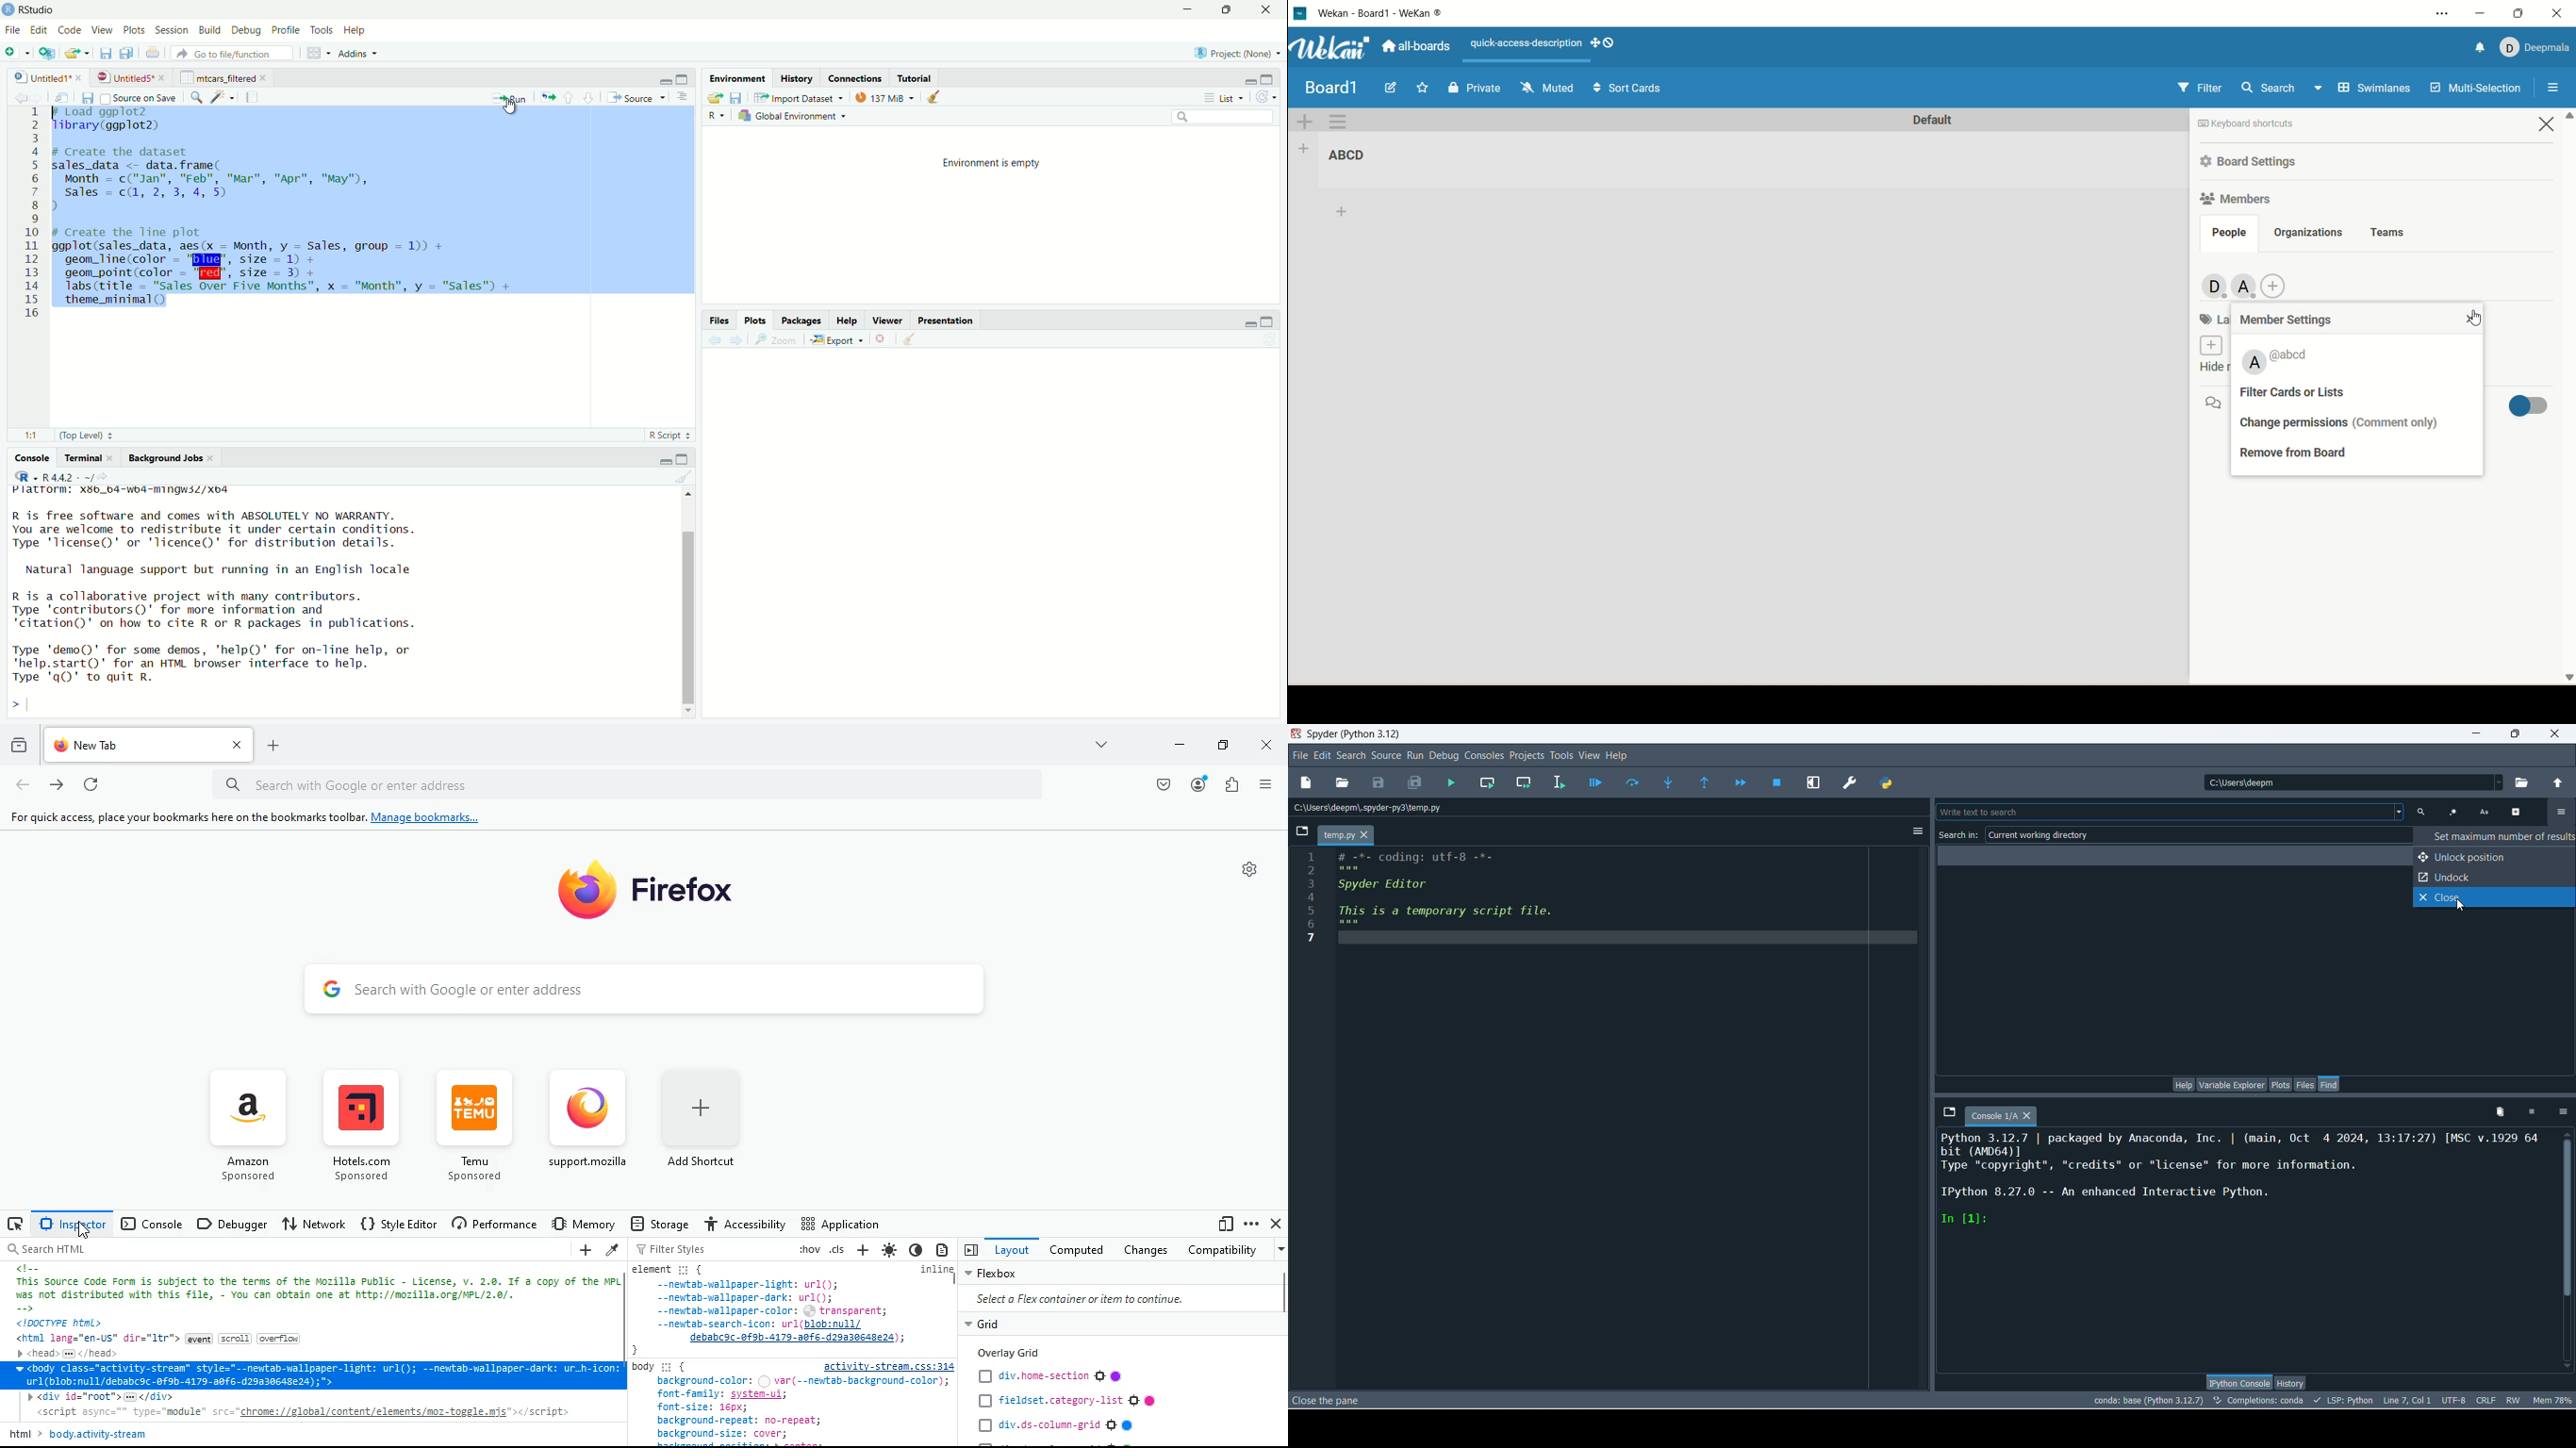 This screenshot has height=1456, width=2576. What do you see at coordinates (72, 30) in the screenshot?
I see `code` at bounding box center [72, 30].